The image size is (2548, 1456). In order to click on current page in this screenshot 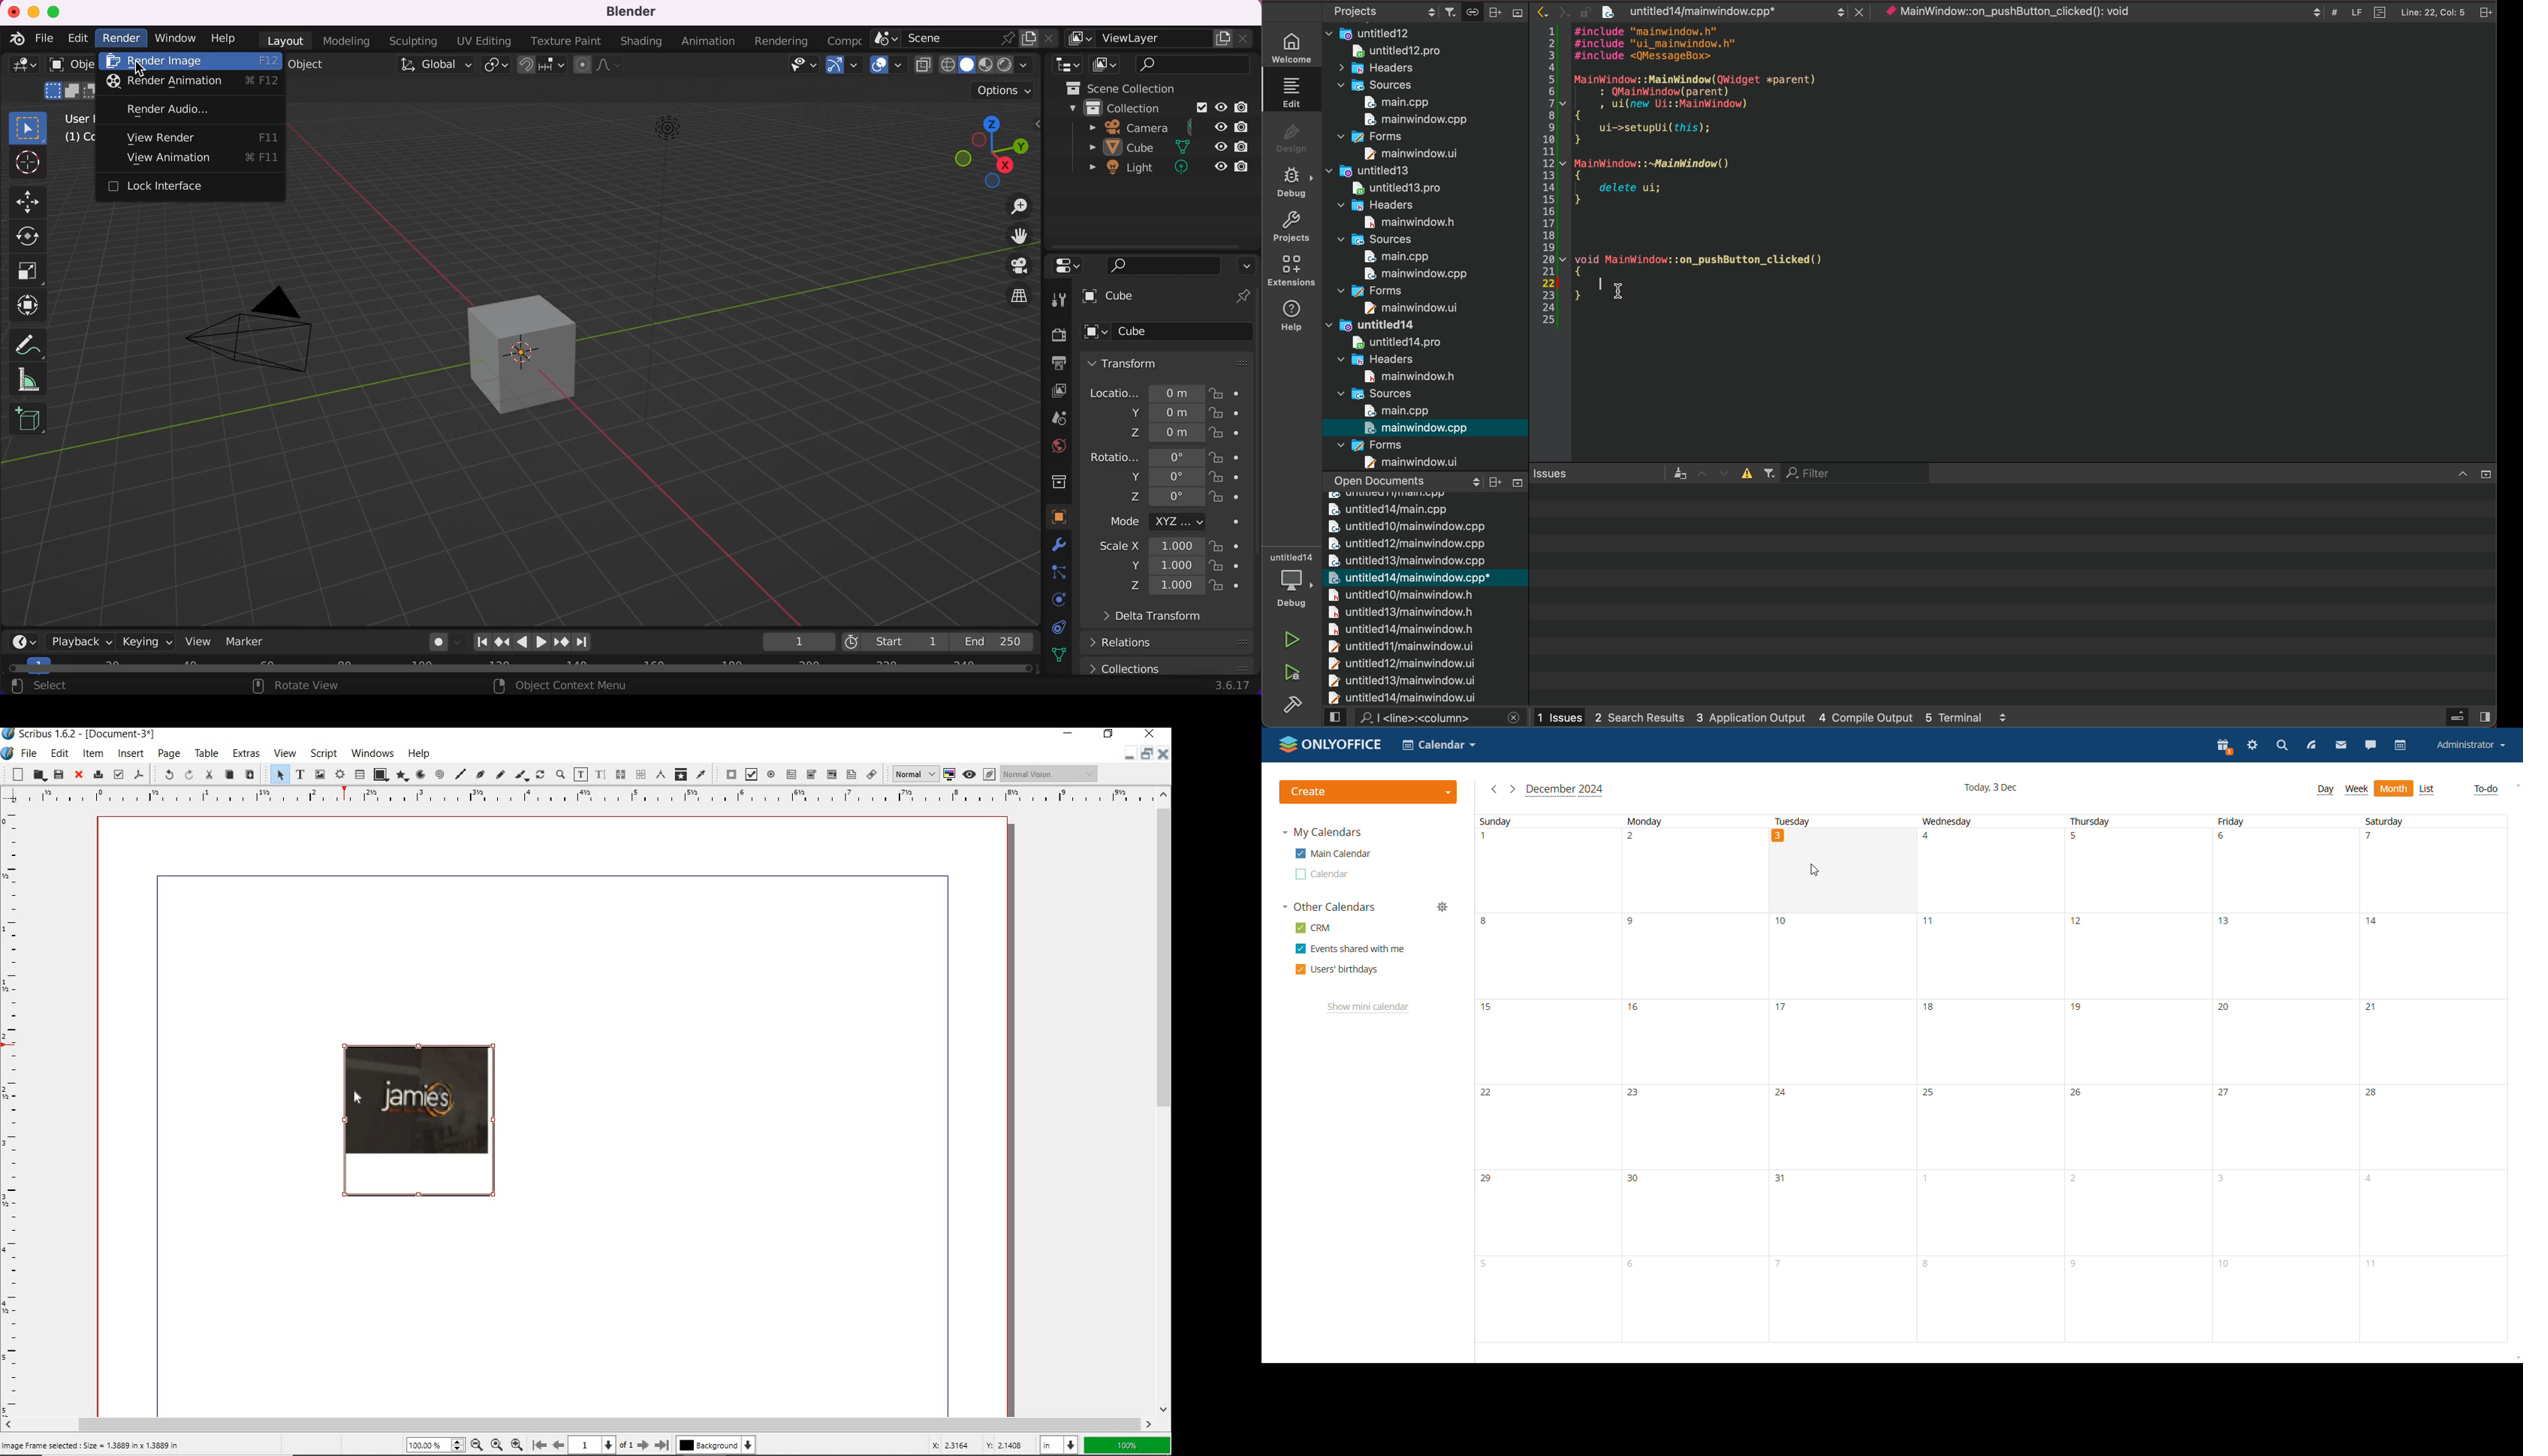, I will do `click(601, 1446)`.